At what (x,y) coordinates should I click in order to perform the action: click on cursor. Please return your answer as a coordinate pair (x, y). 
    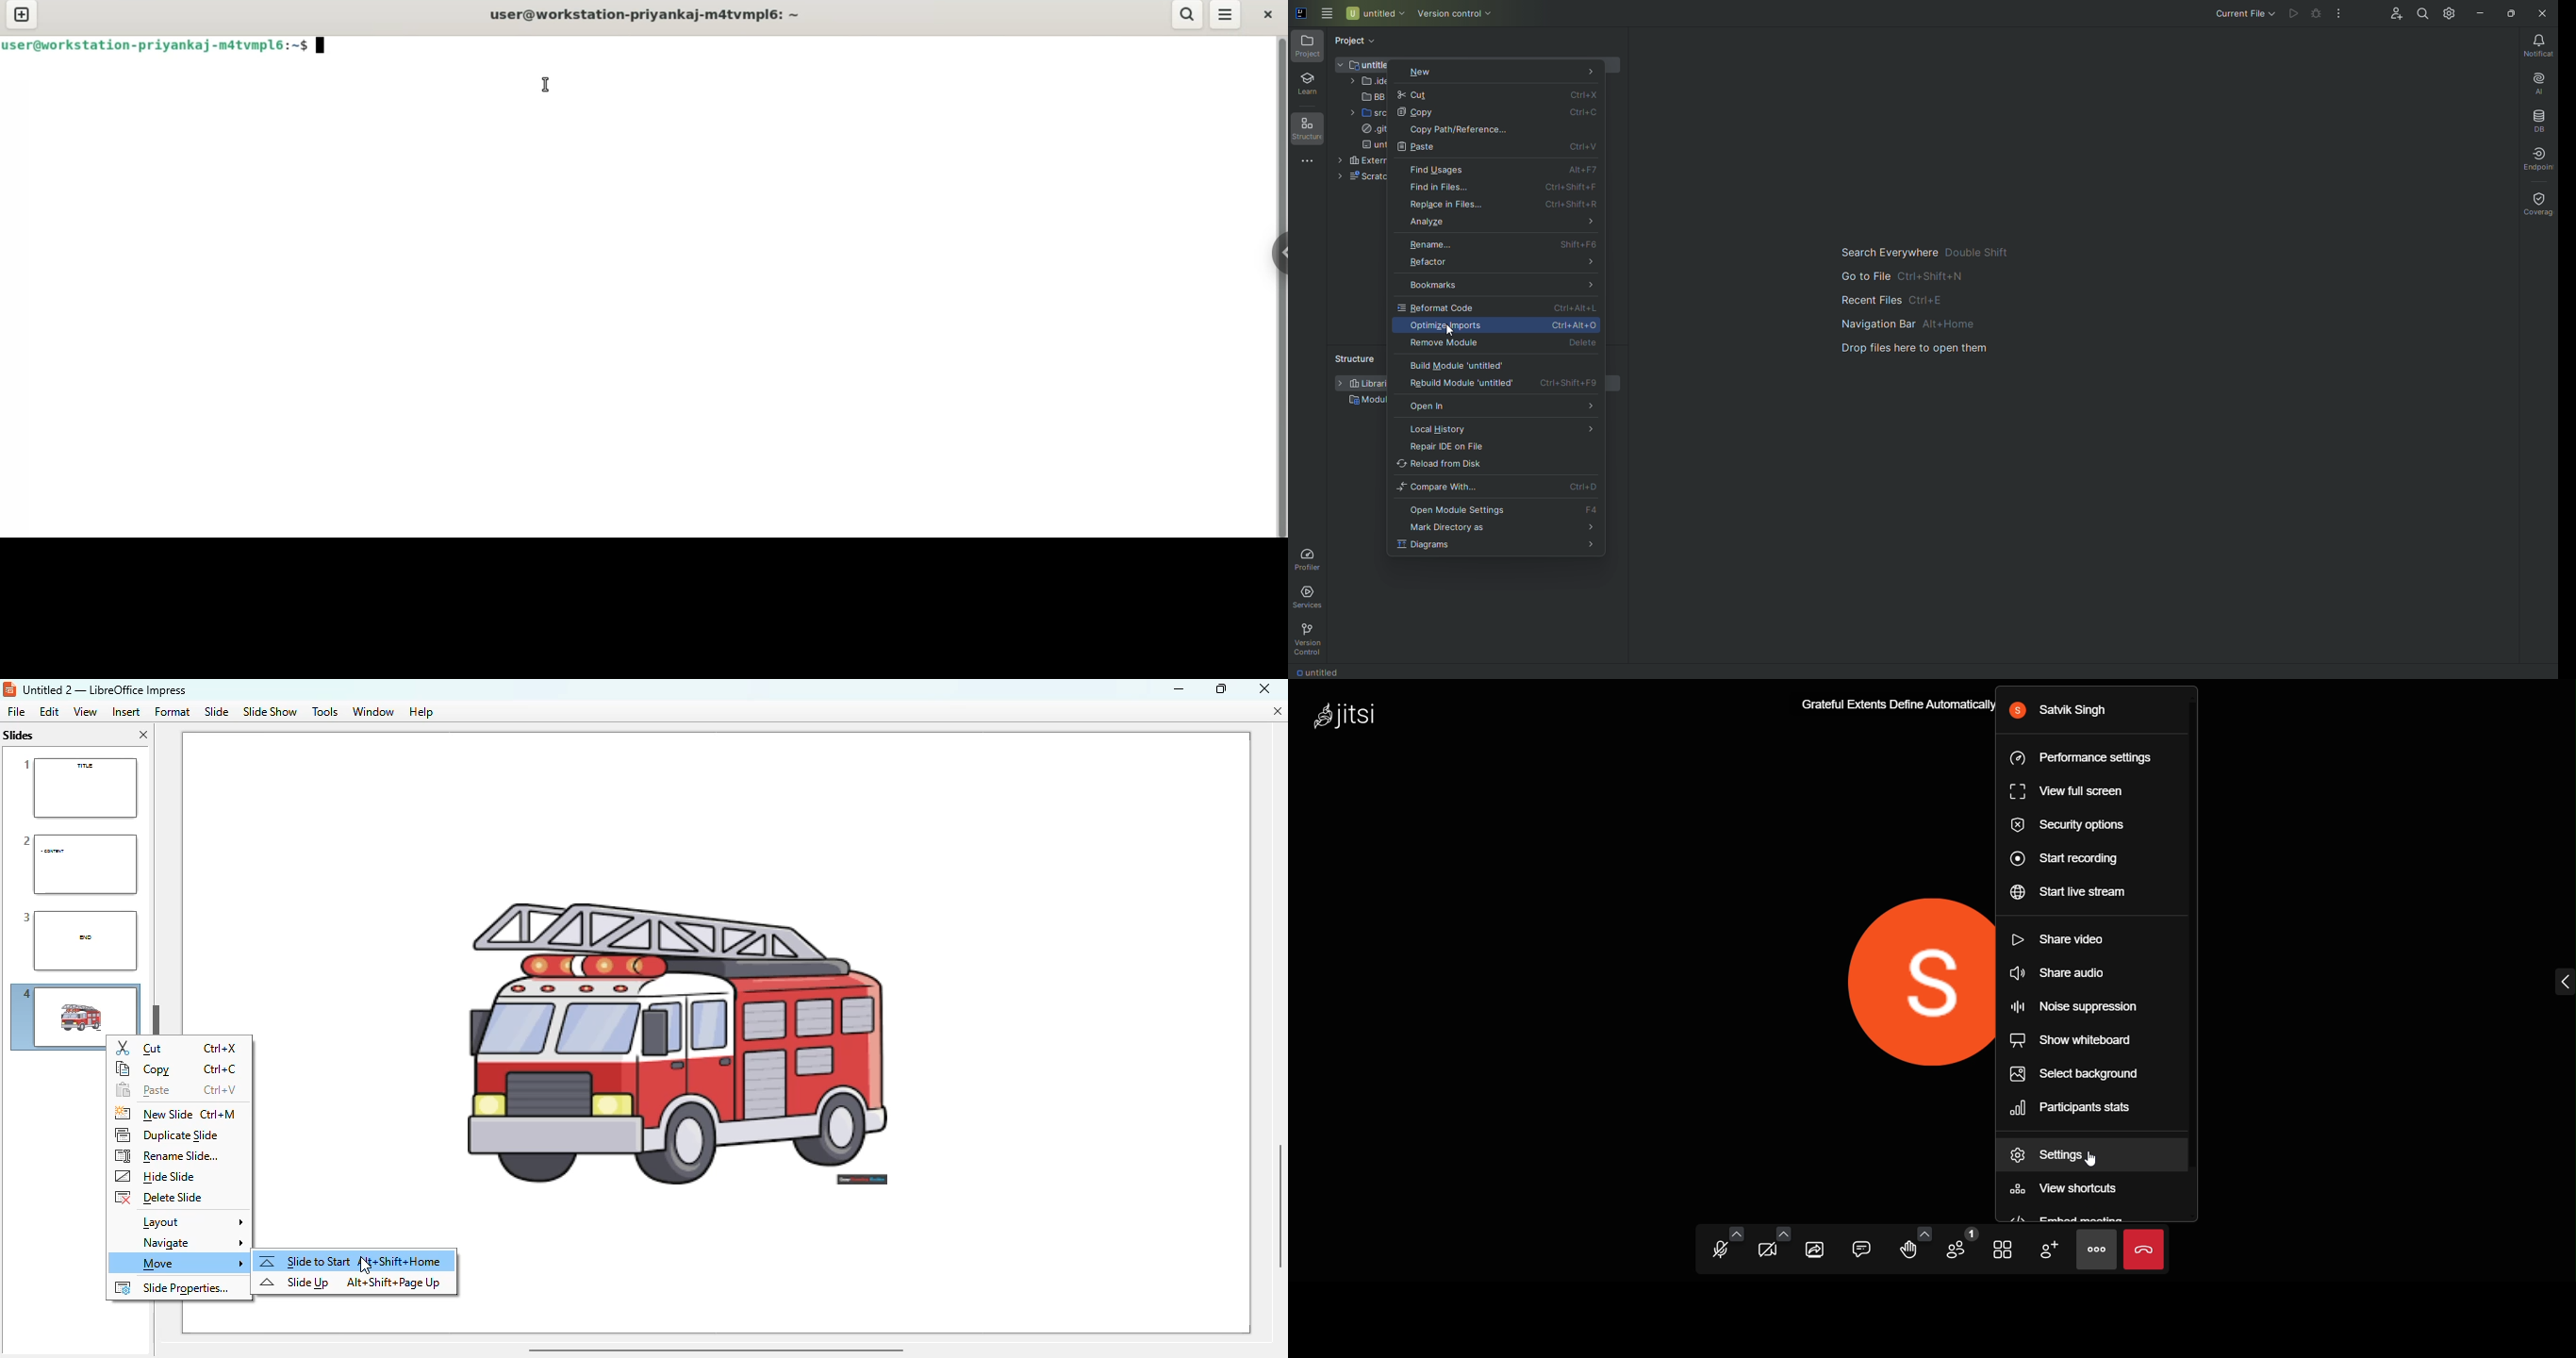
    Looking at the image, I should click on (366, 1266).